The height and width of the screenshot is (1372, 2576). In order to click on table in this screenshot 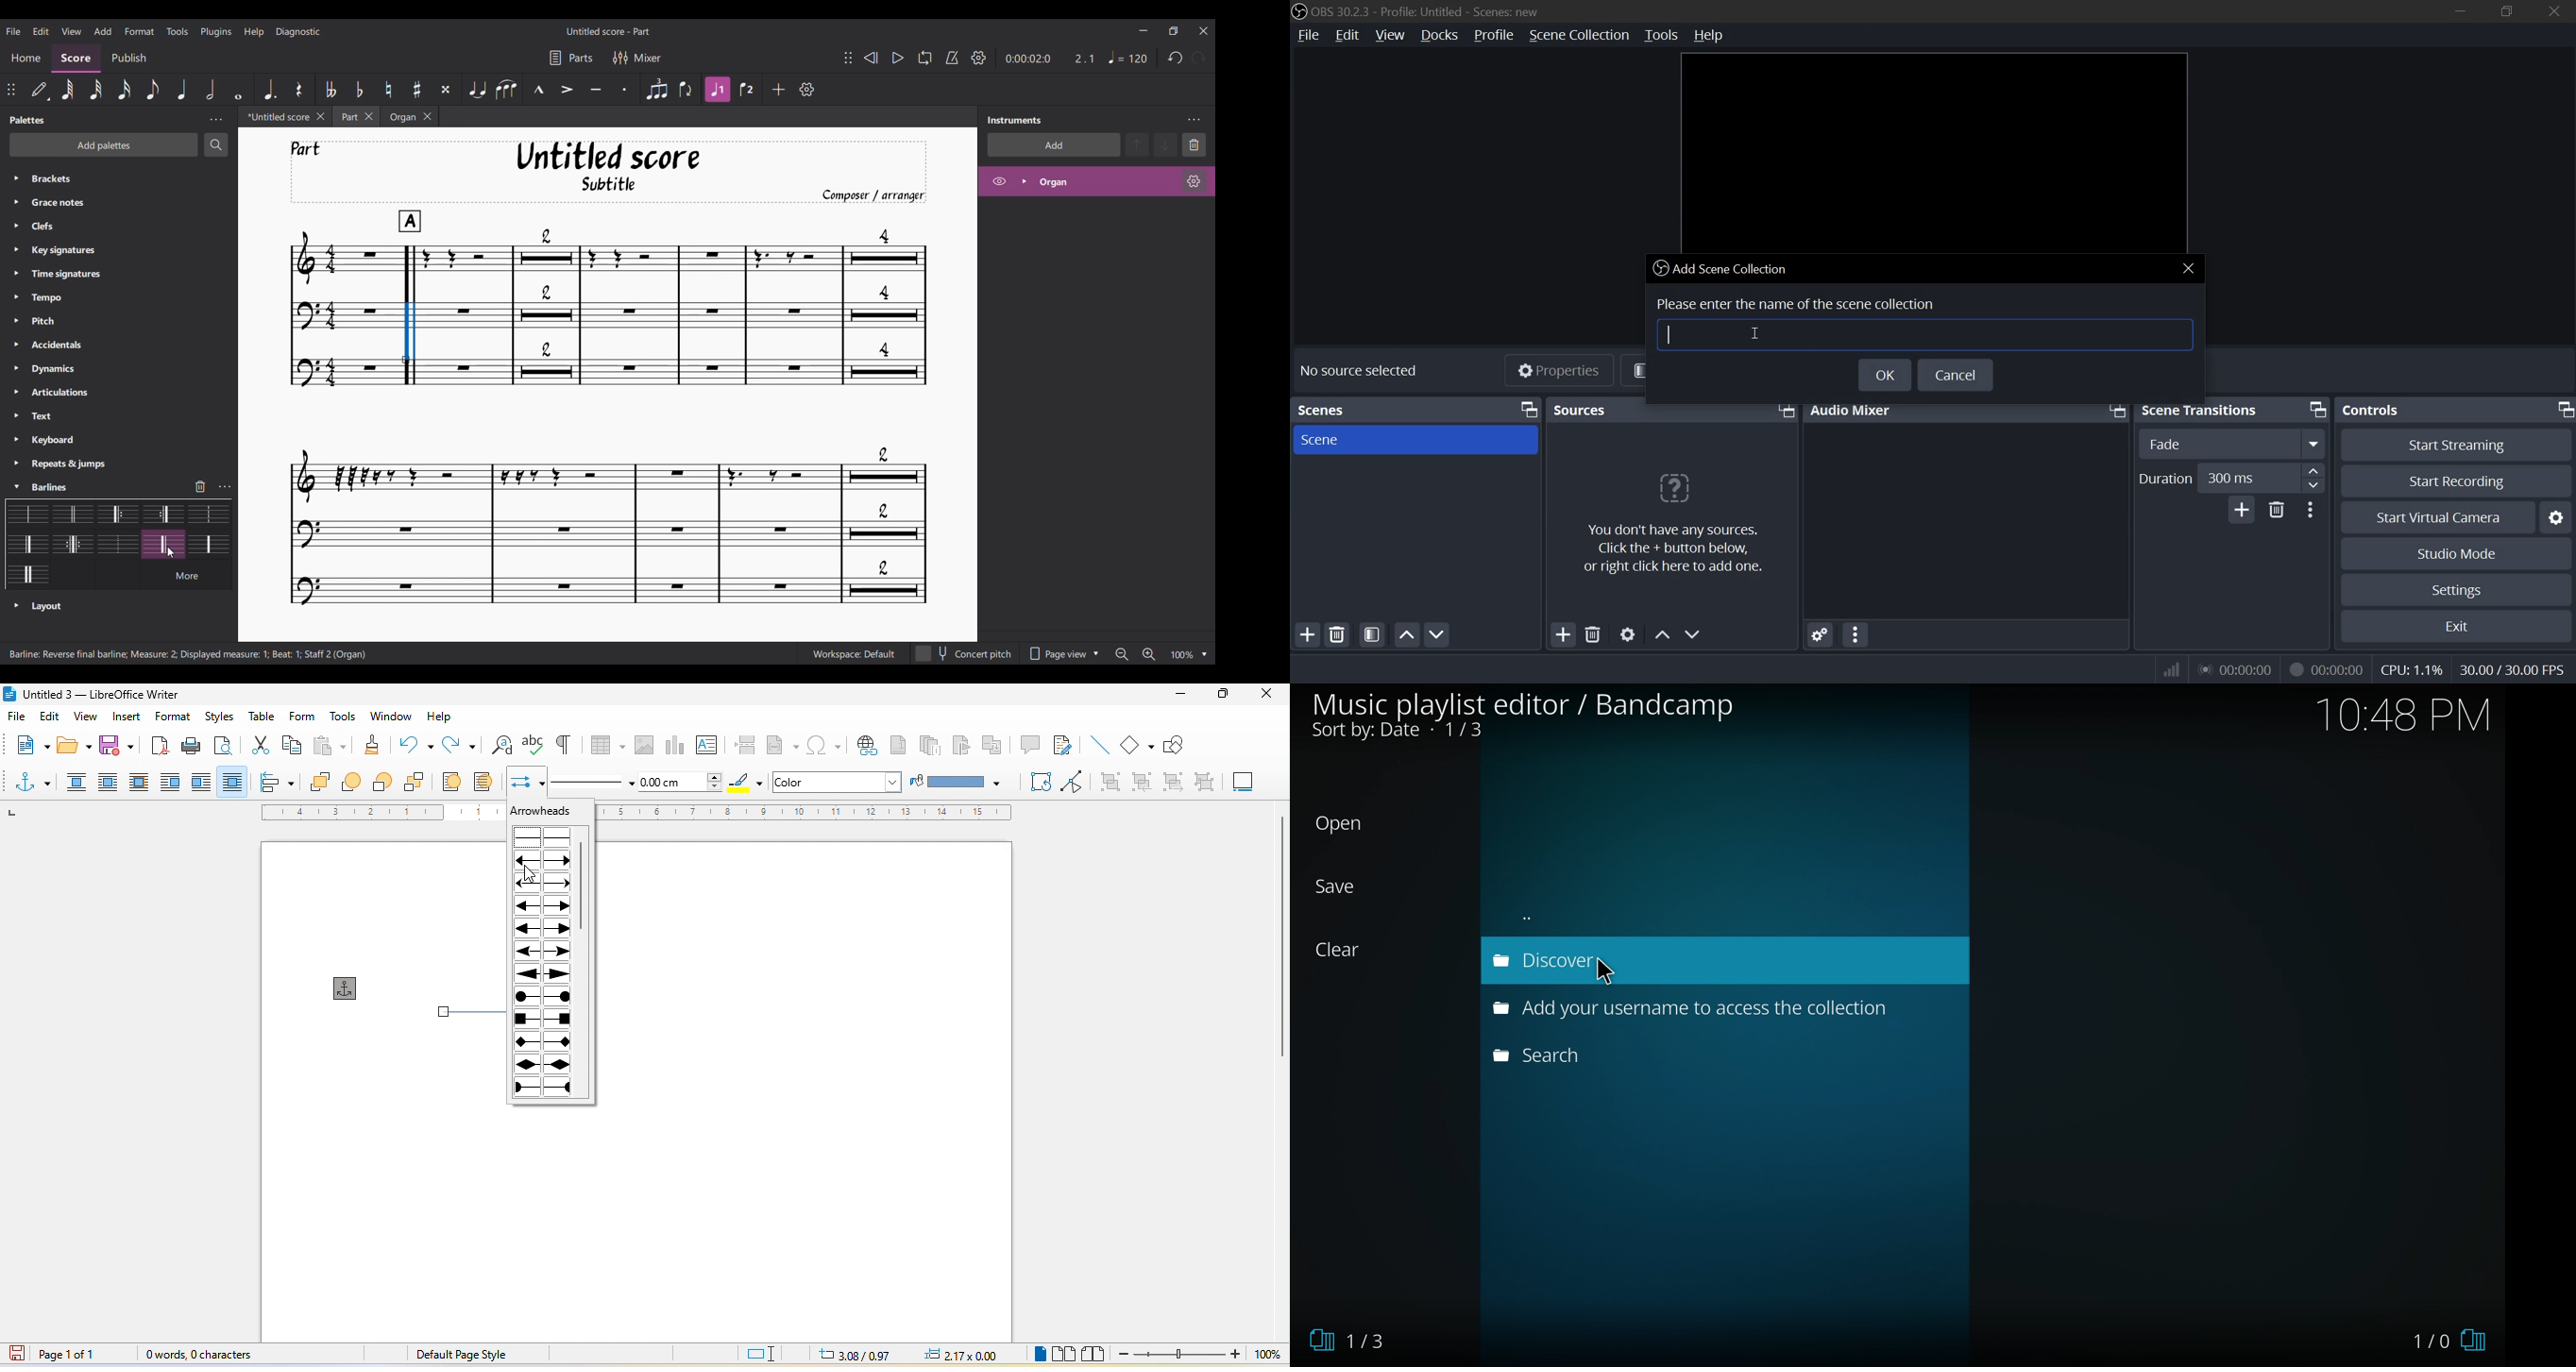, I will do `click(606, 742)`.